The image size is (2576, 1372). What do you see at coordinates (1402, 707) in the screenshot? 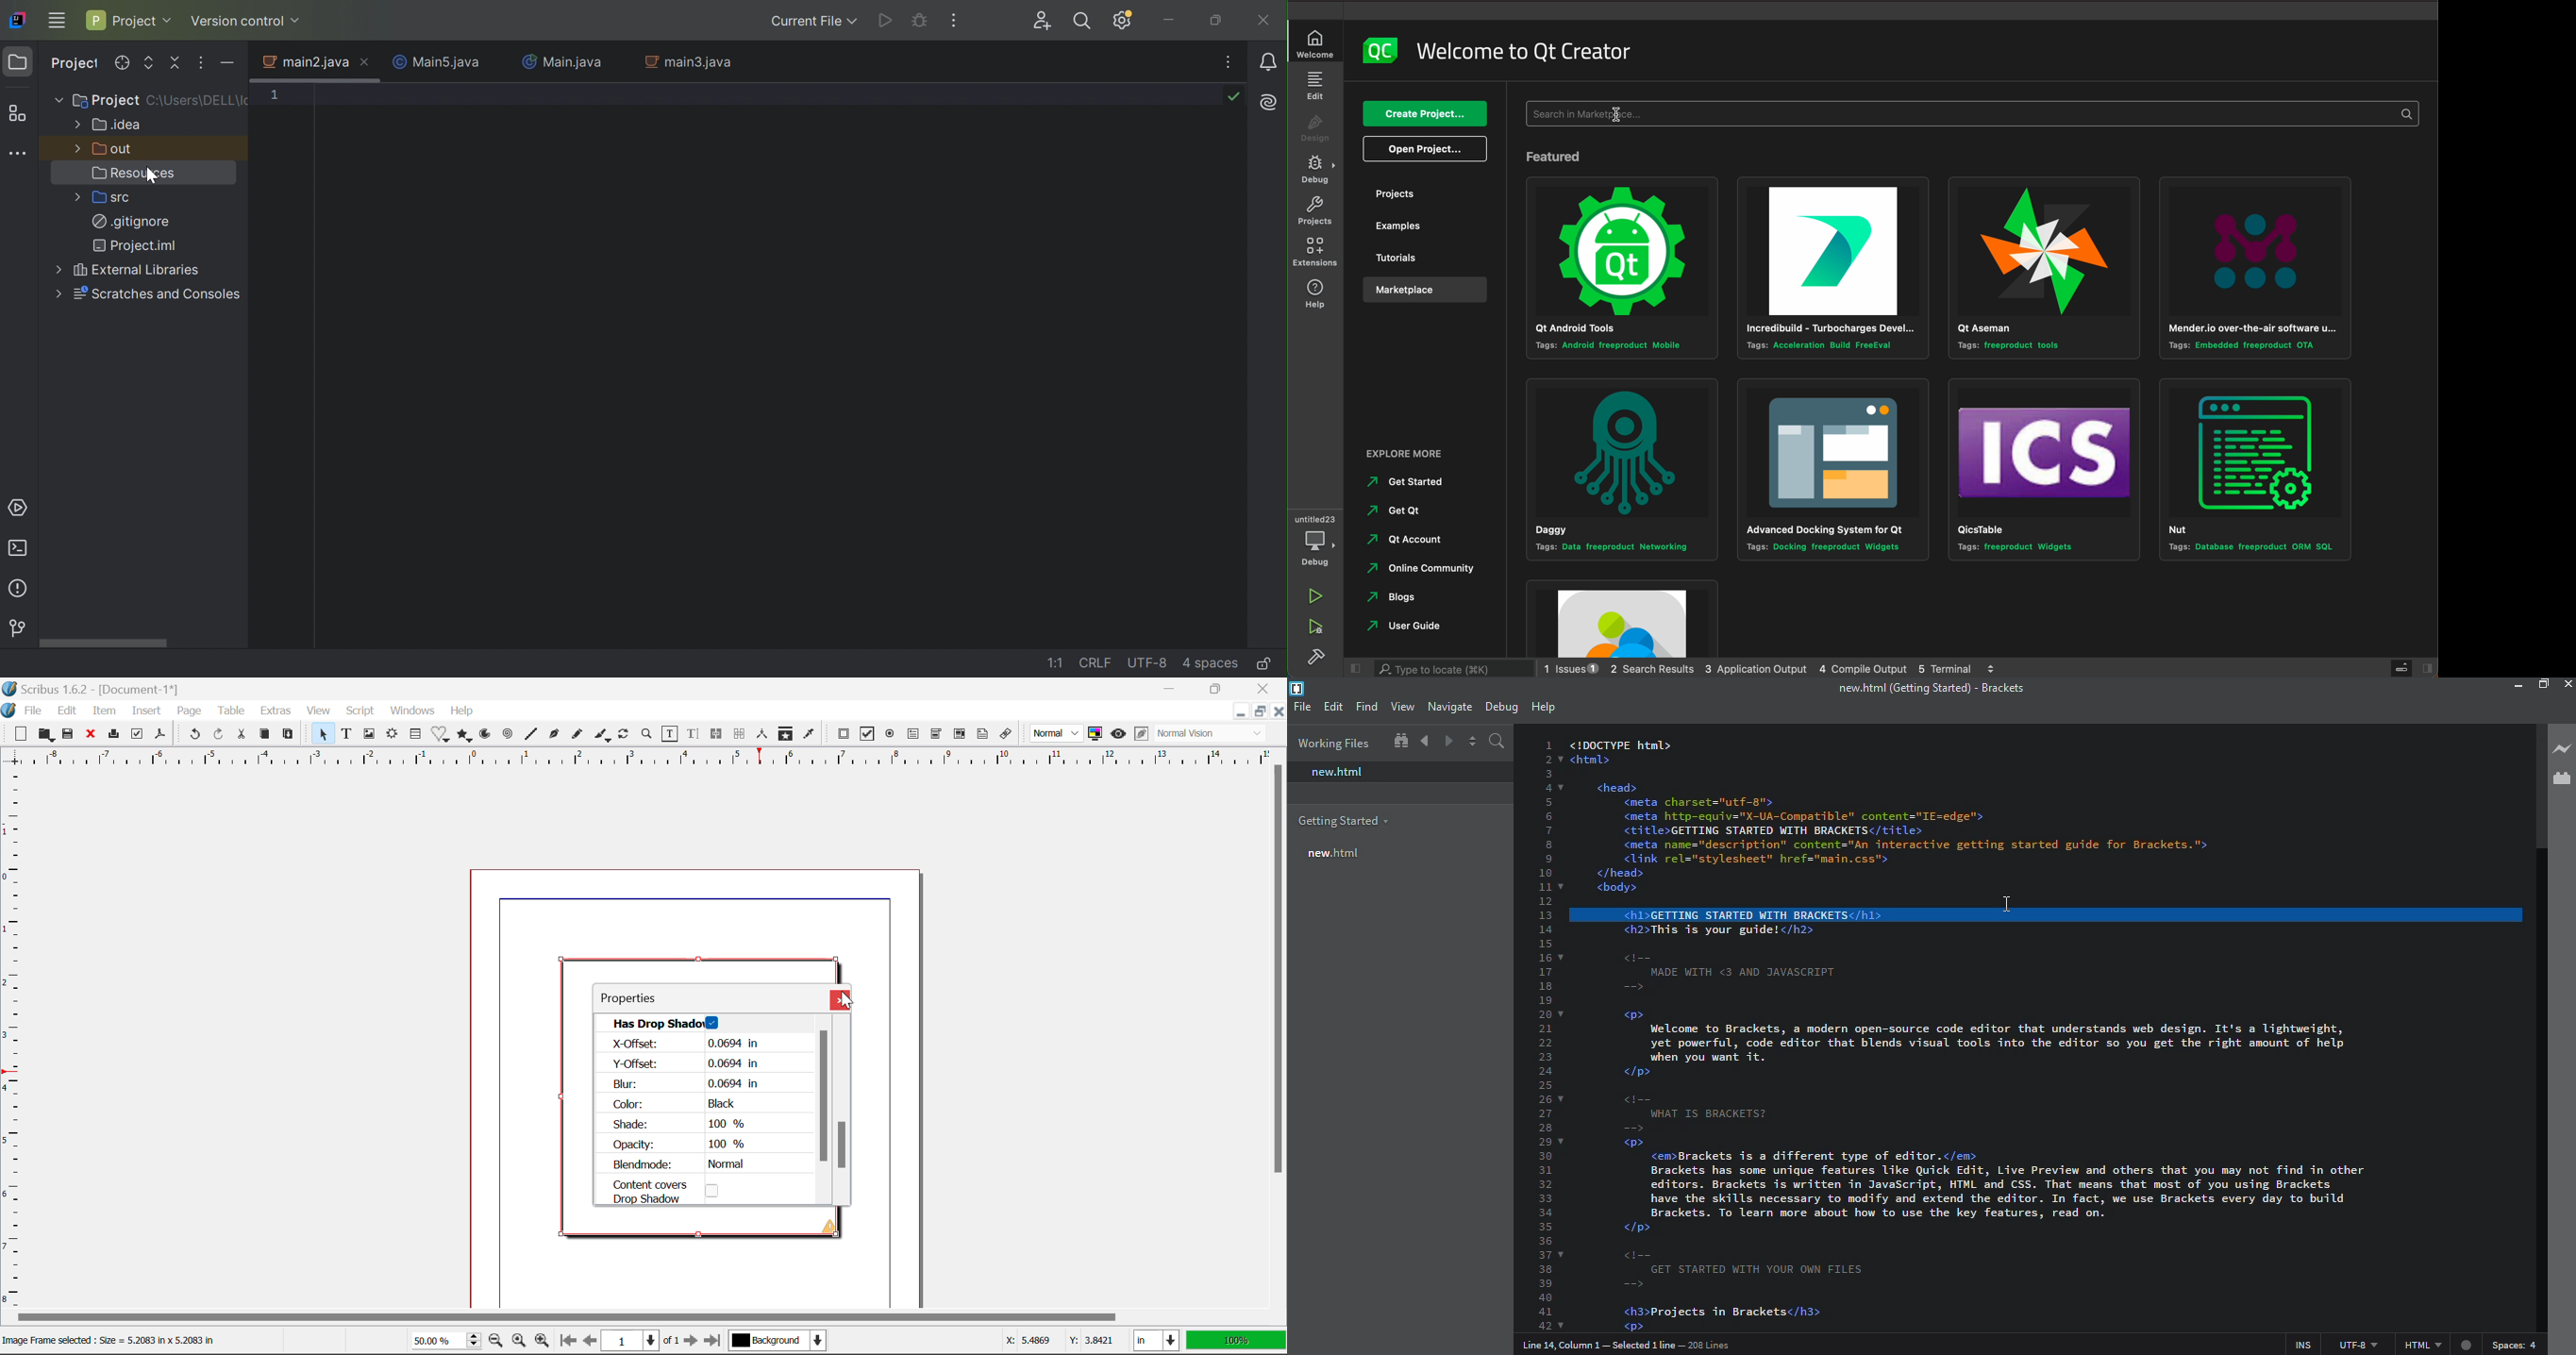
I see `view` at bounding box center [1402, 707].